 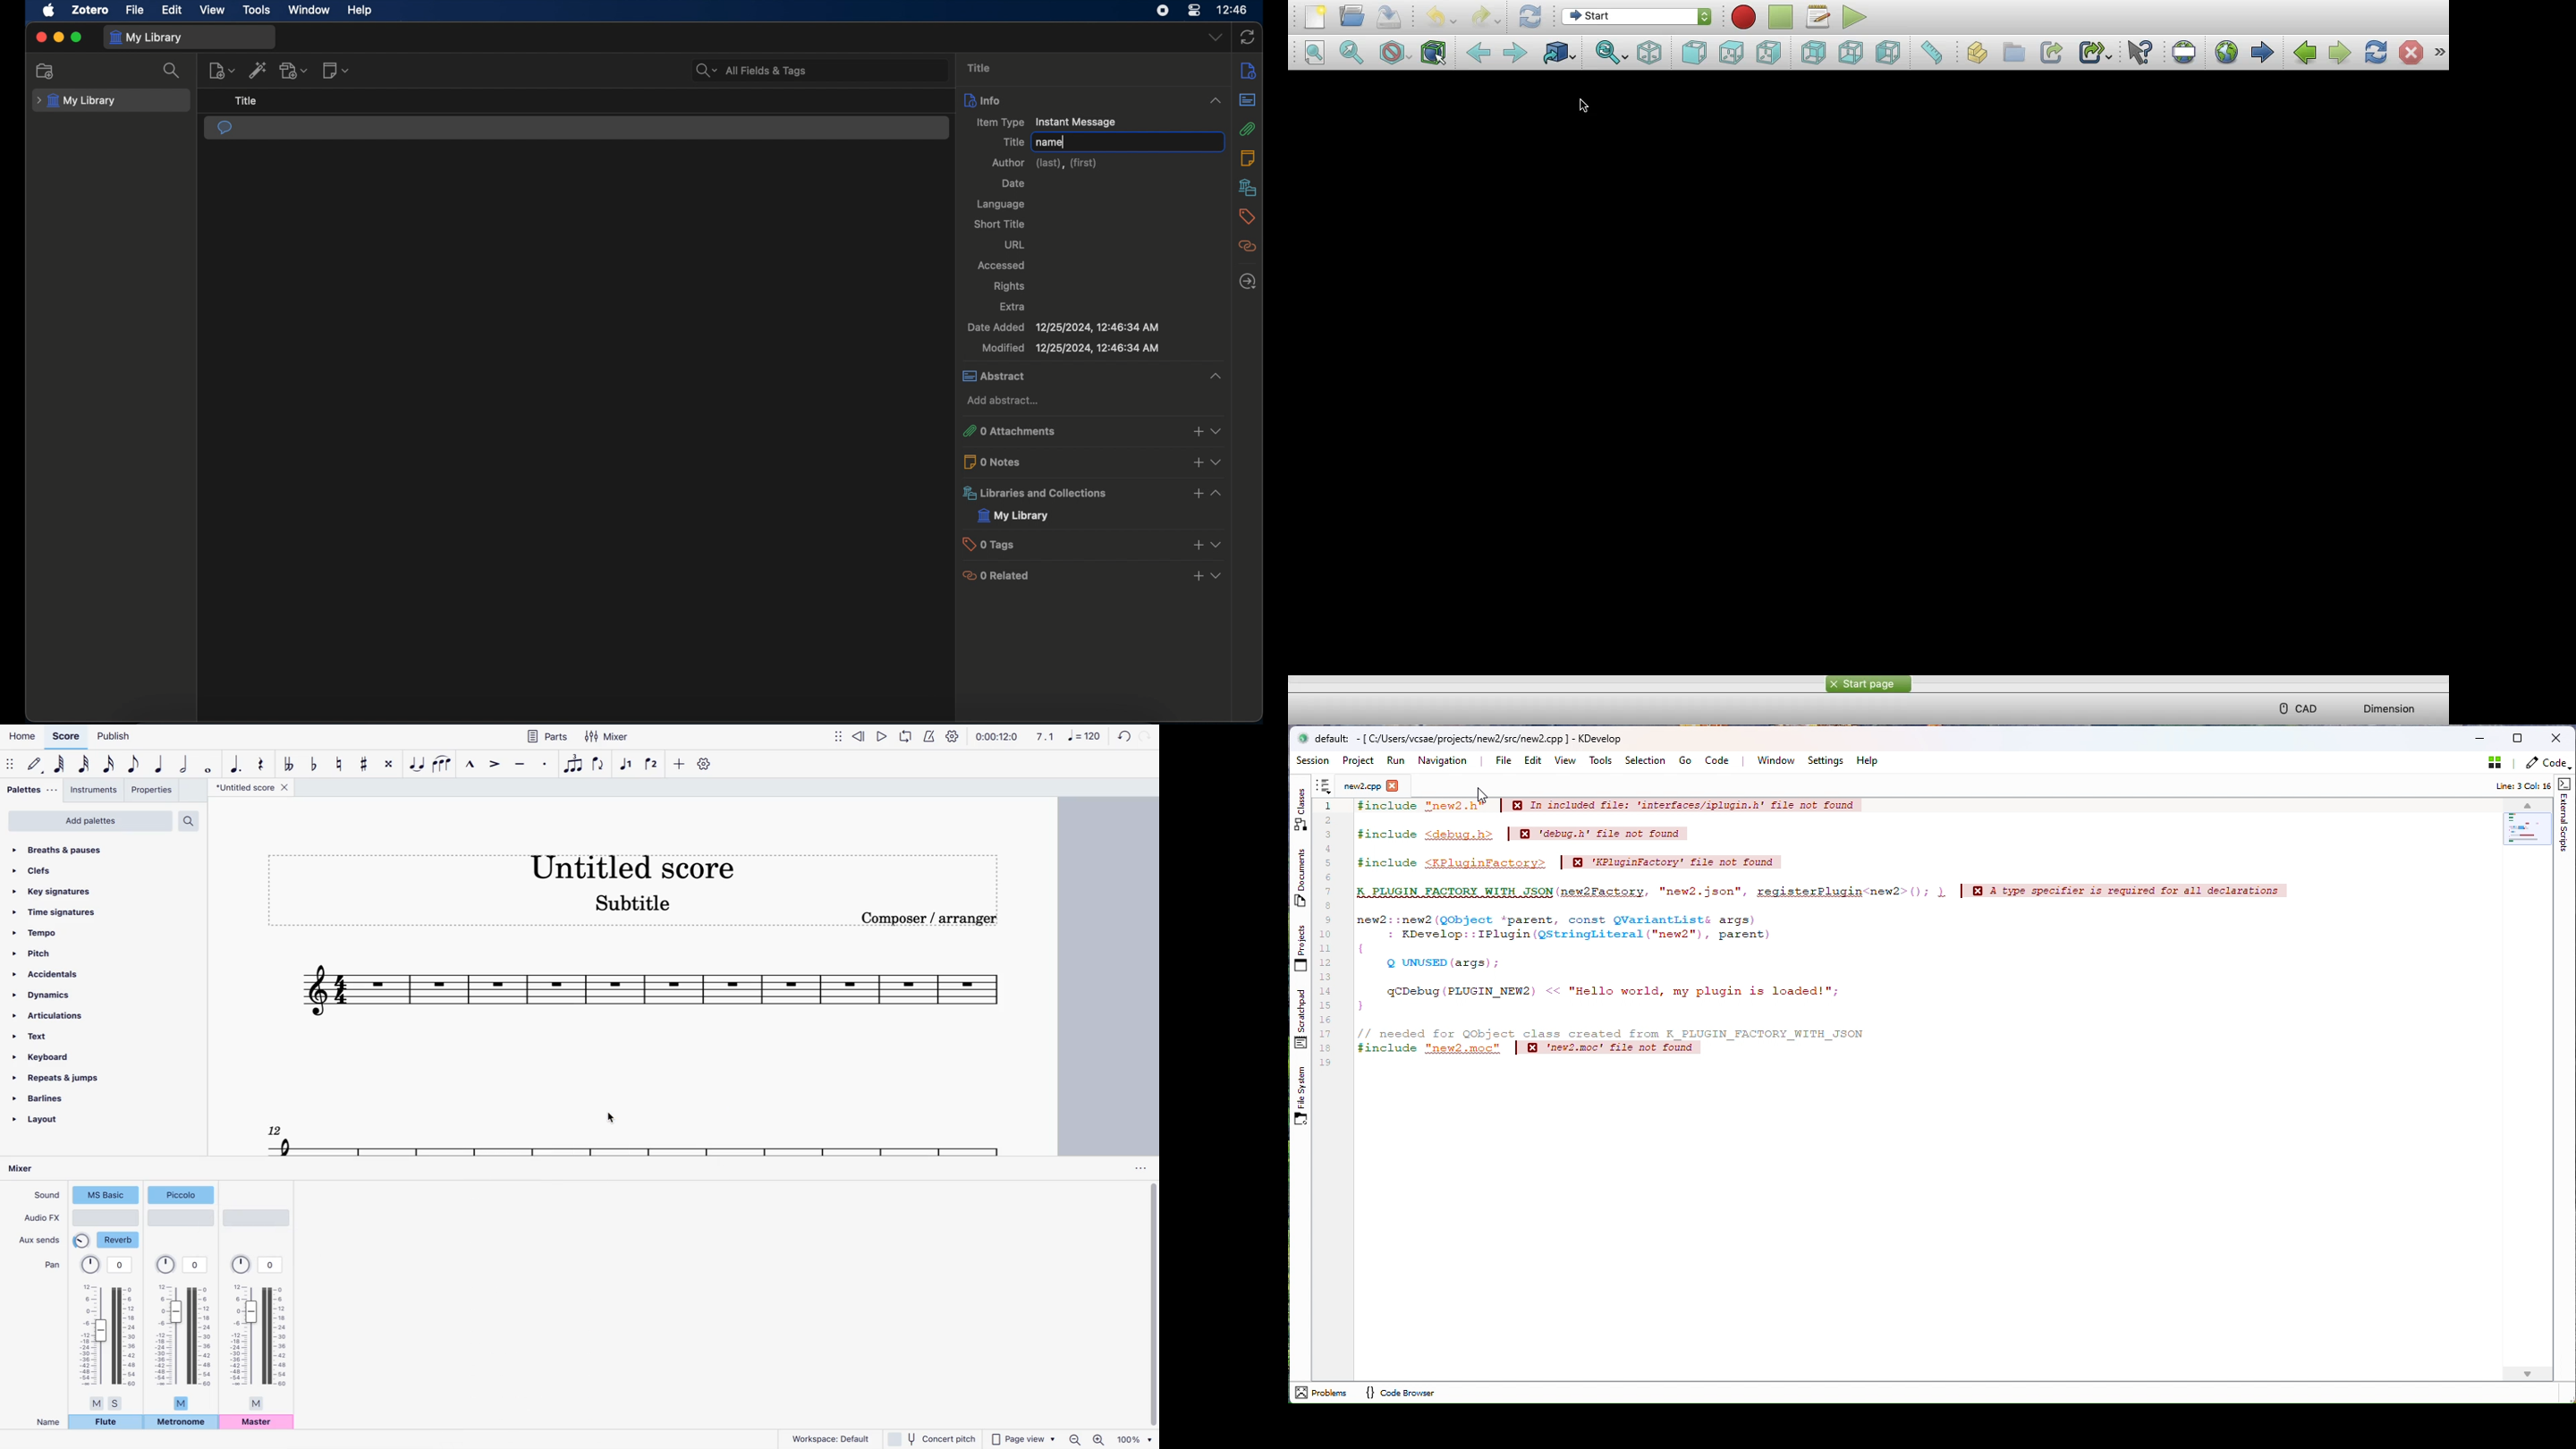 I want to click on 0 notes, so click(x=1091, y=461).